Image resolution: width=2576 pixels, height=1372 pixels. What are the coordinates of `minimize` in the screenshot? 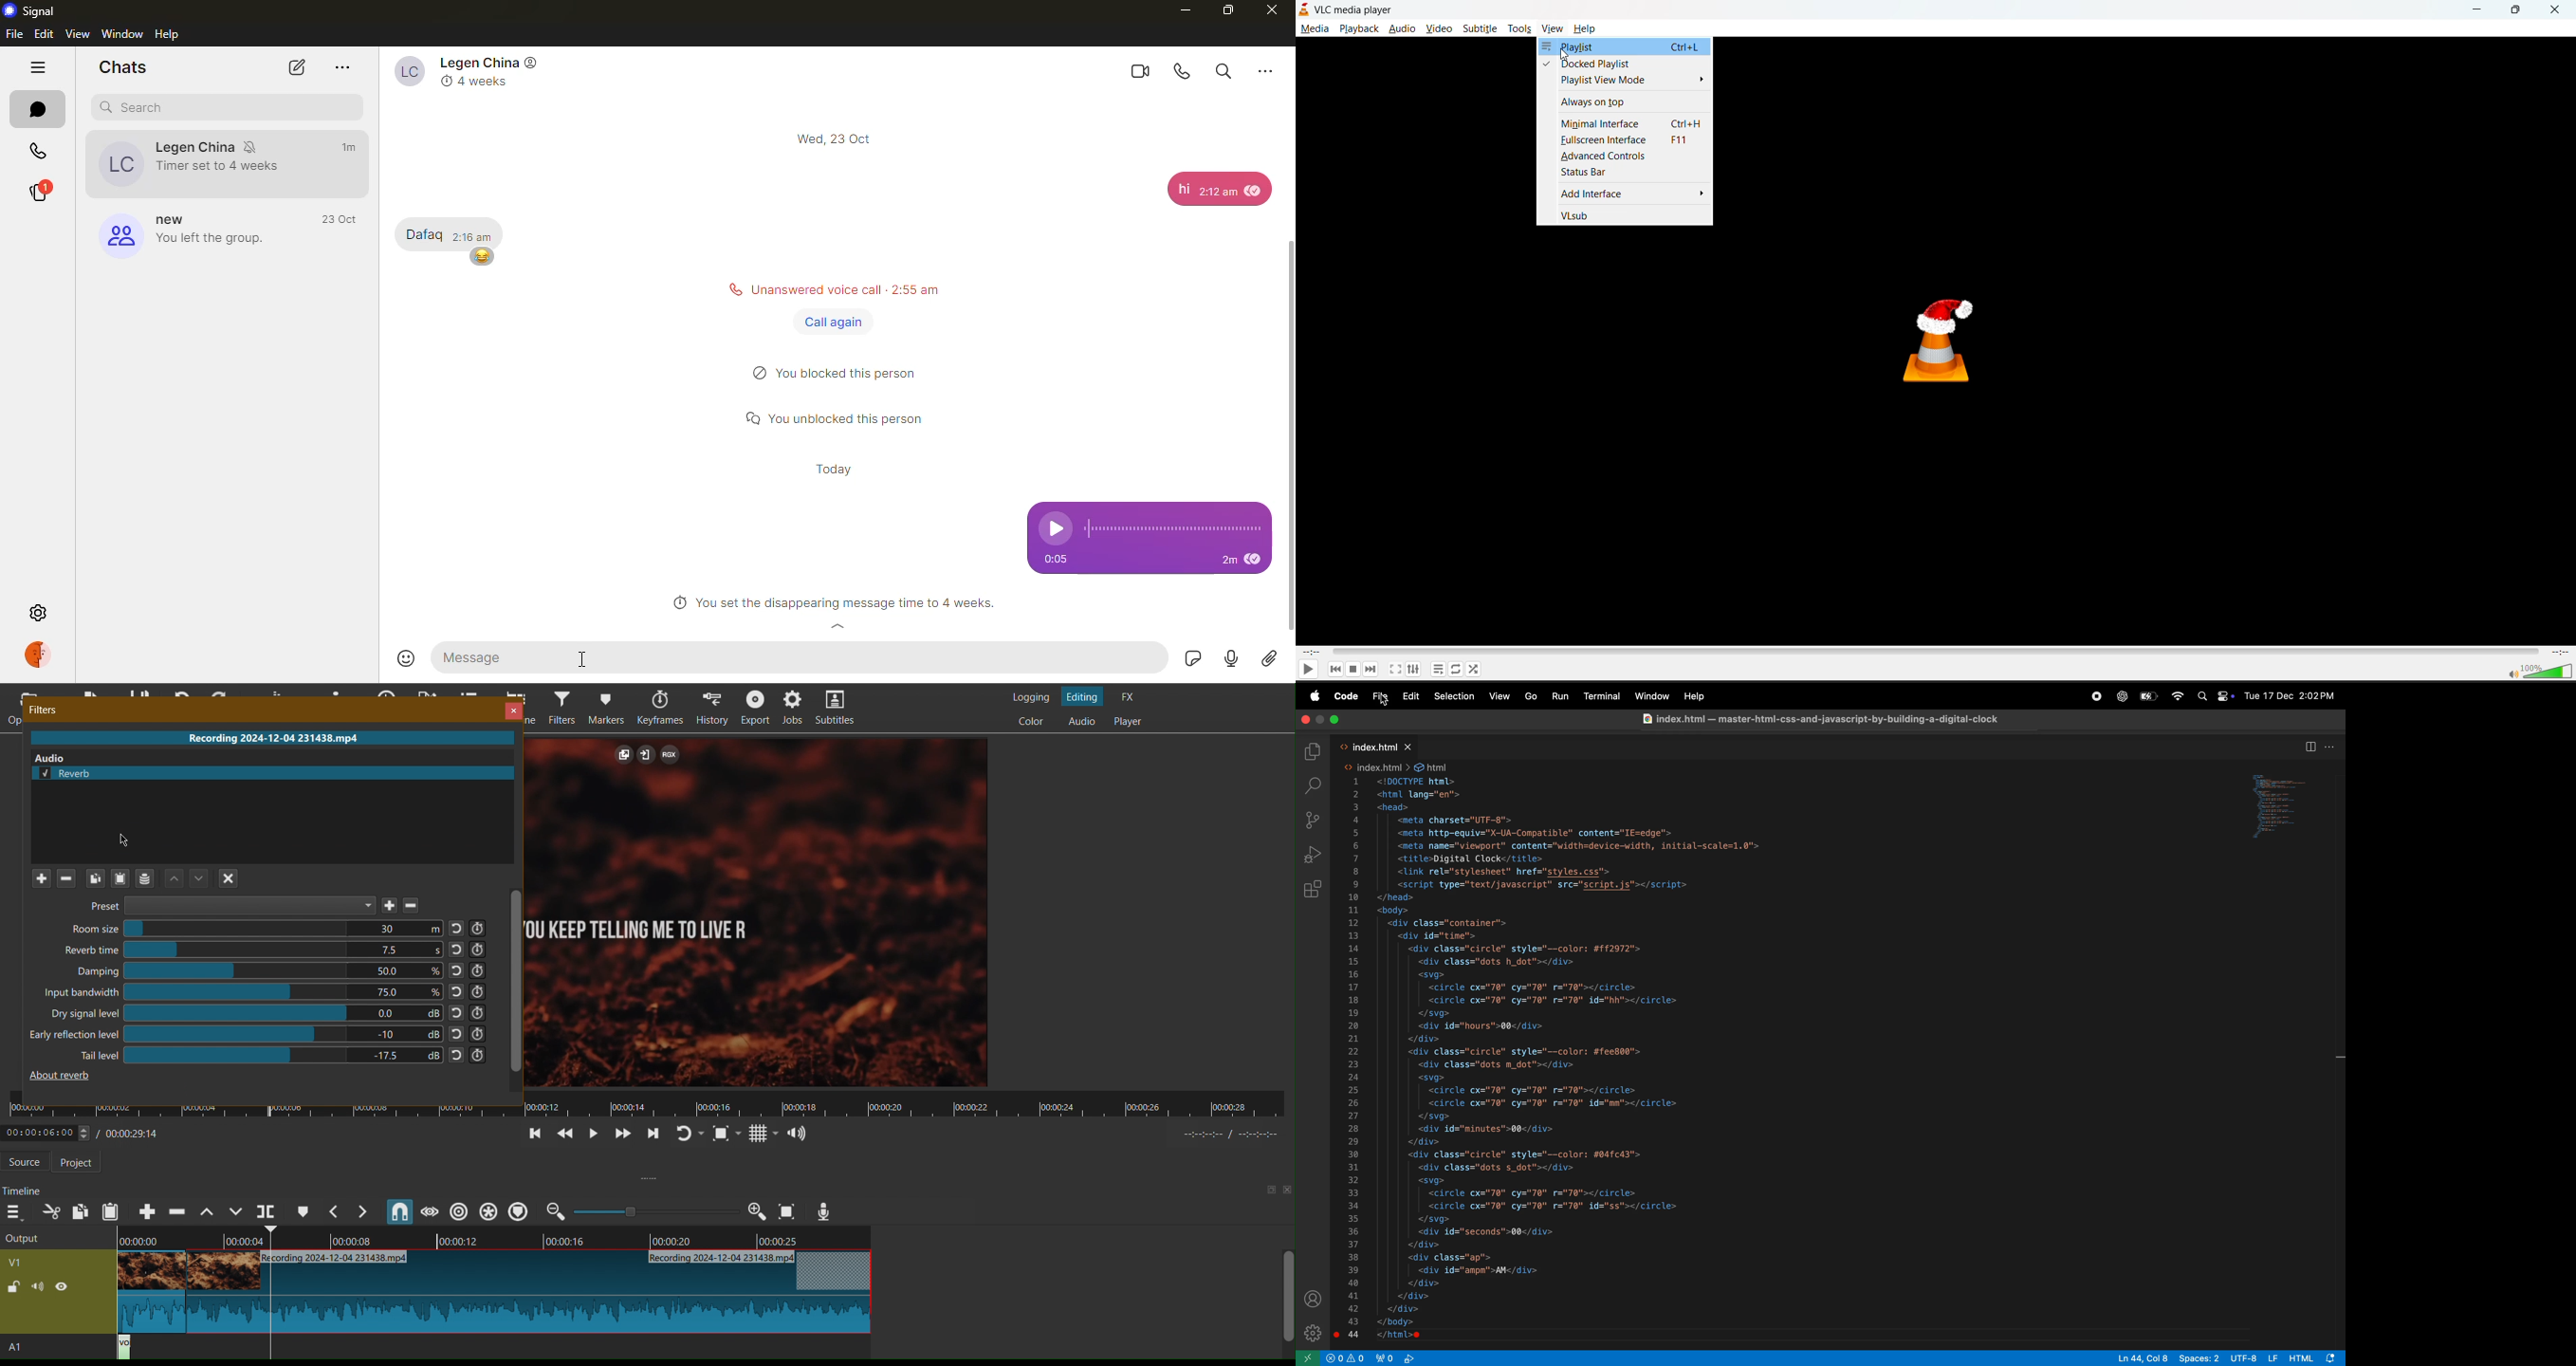 It's located at (2482, 11).